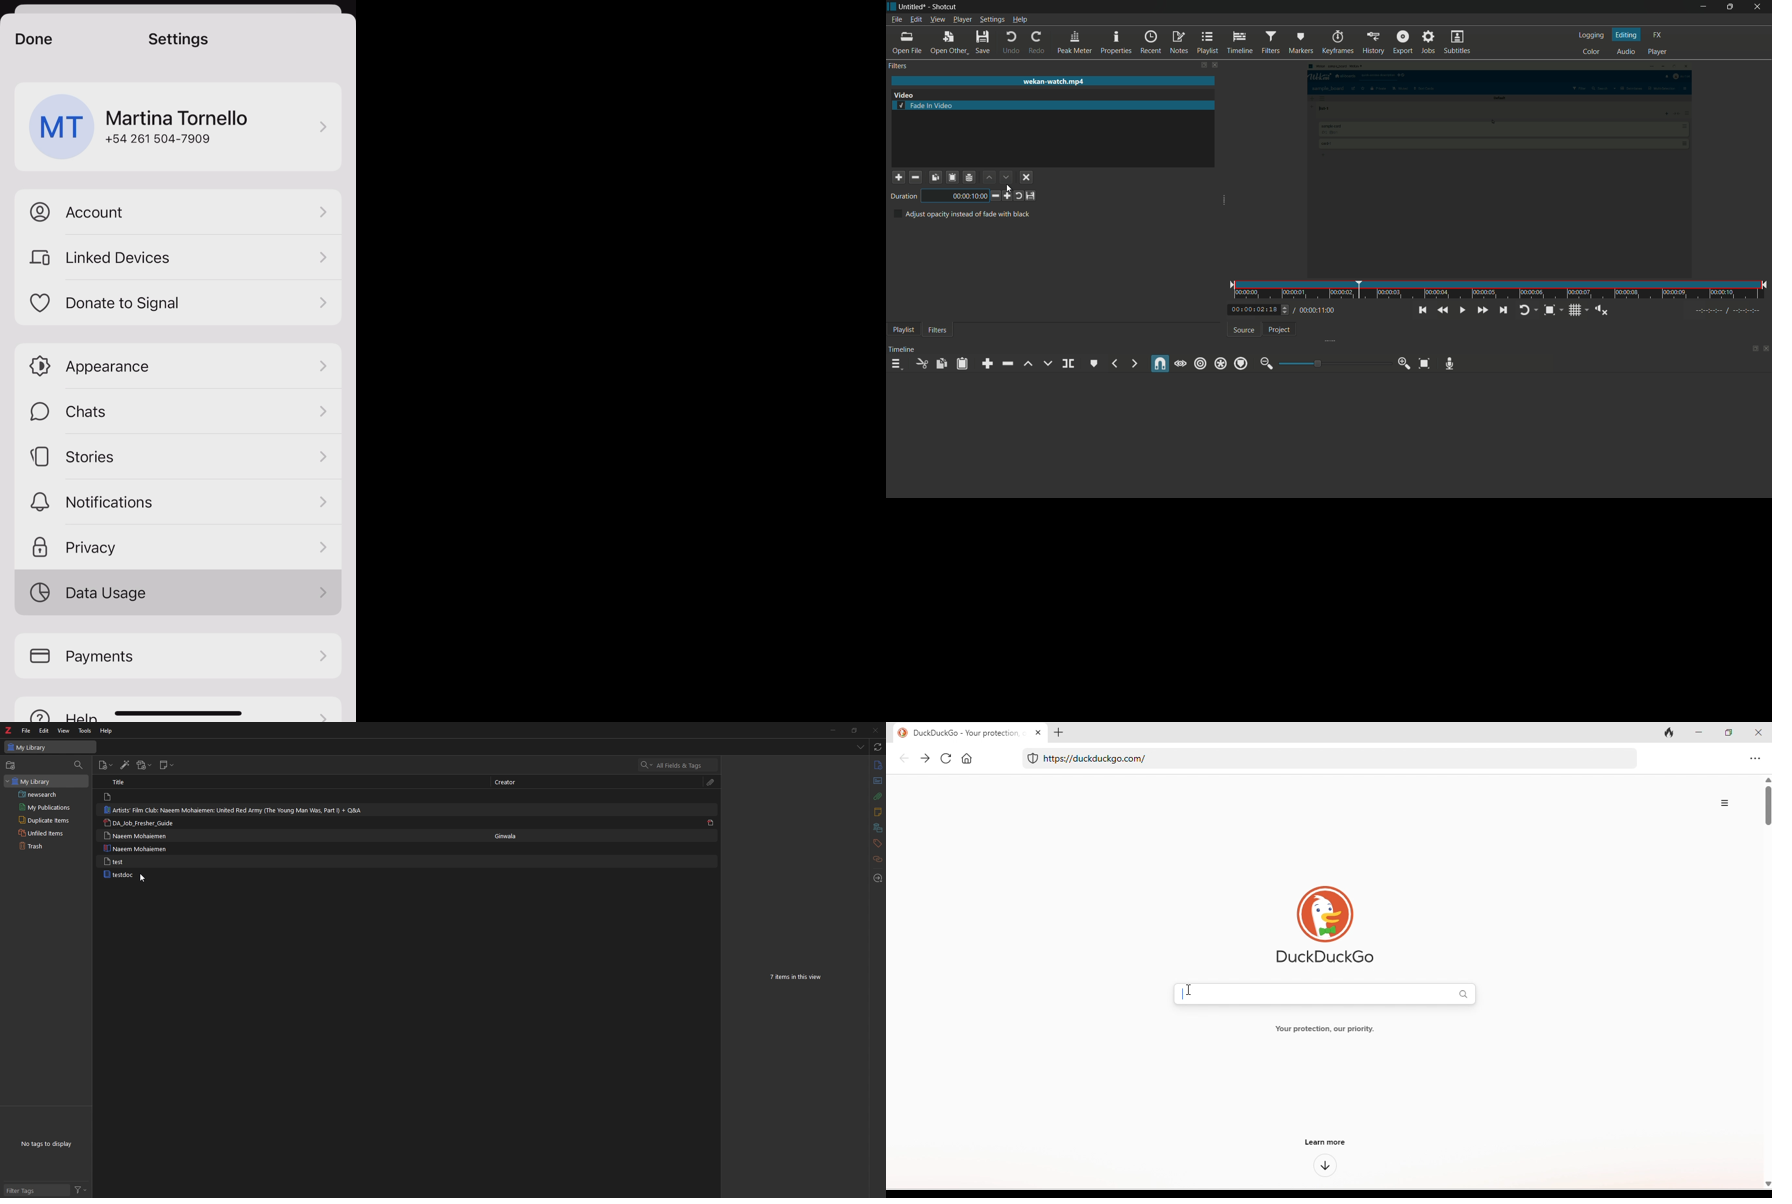  Describe the element at coordinates (876, 827) in the screenshot. I see `libraries` at that location.